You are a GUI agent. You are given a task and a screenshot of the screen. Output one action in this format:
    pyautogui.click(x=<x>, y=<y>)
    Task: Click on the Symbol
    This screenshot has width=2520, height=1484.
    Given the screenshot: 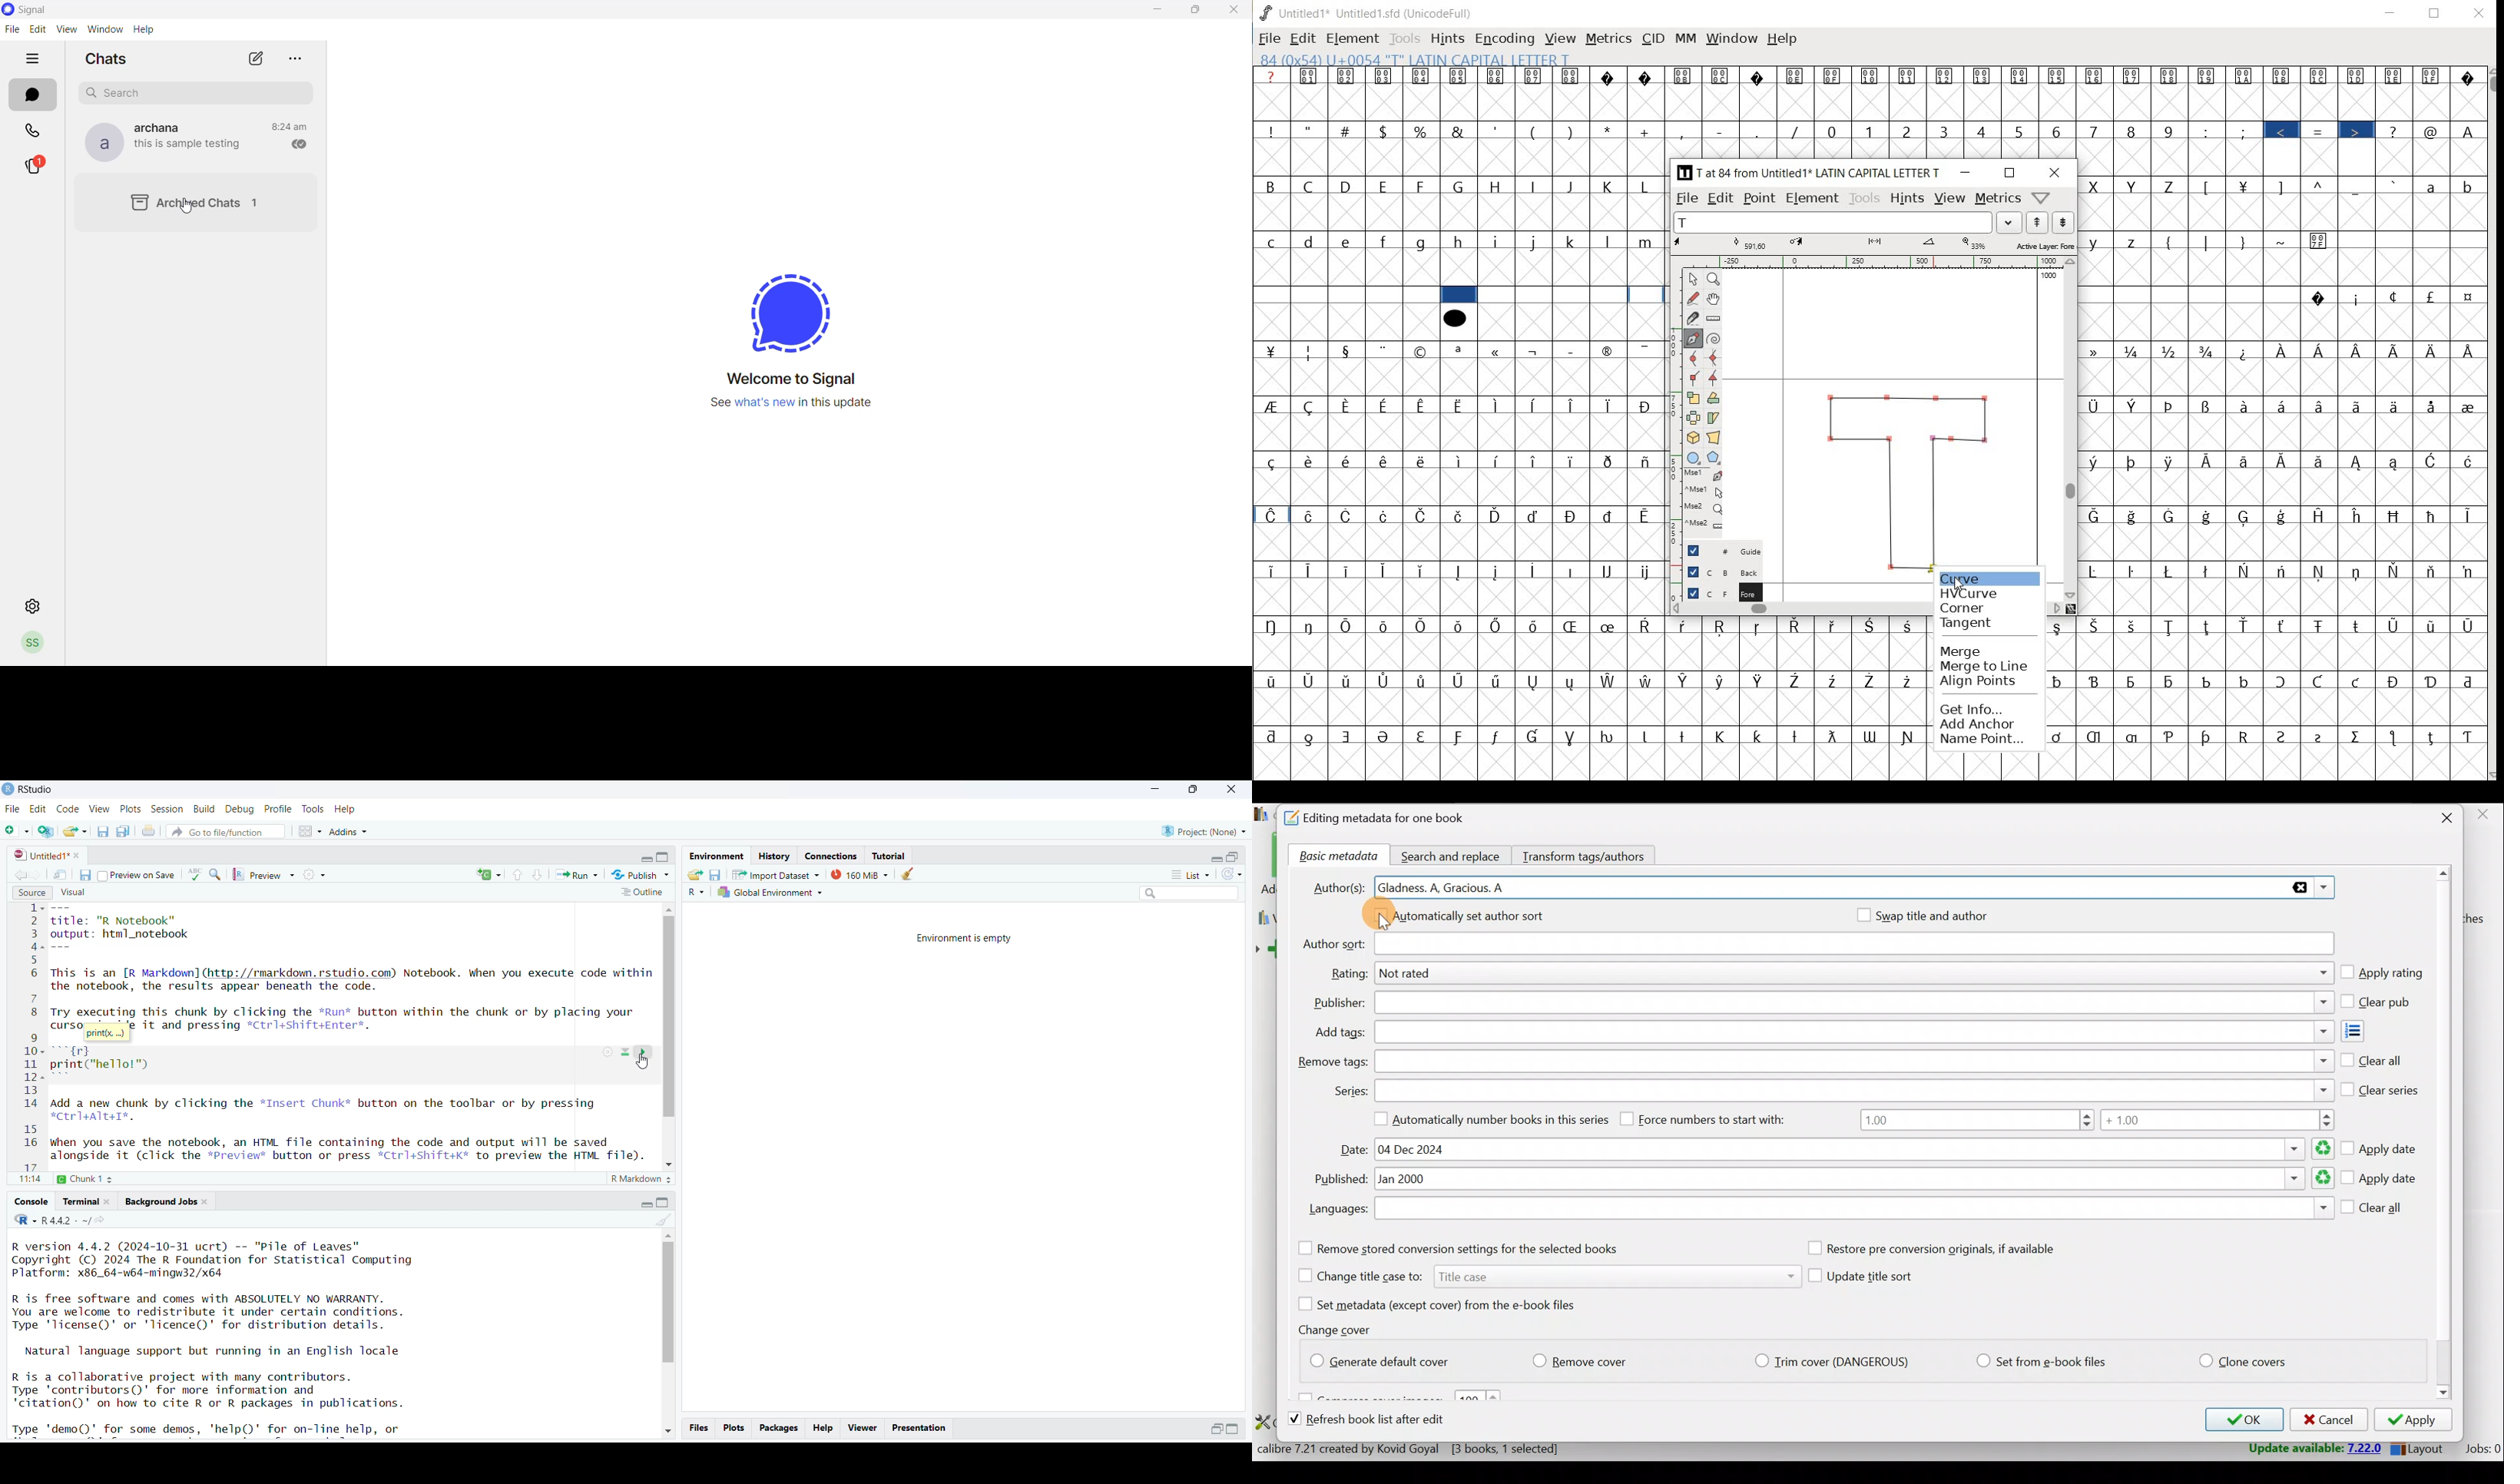 What is the action you would take?
    pyautogui.click(x=1535, y=461)
    